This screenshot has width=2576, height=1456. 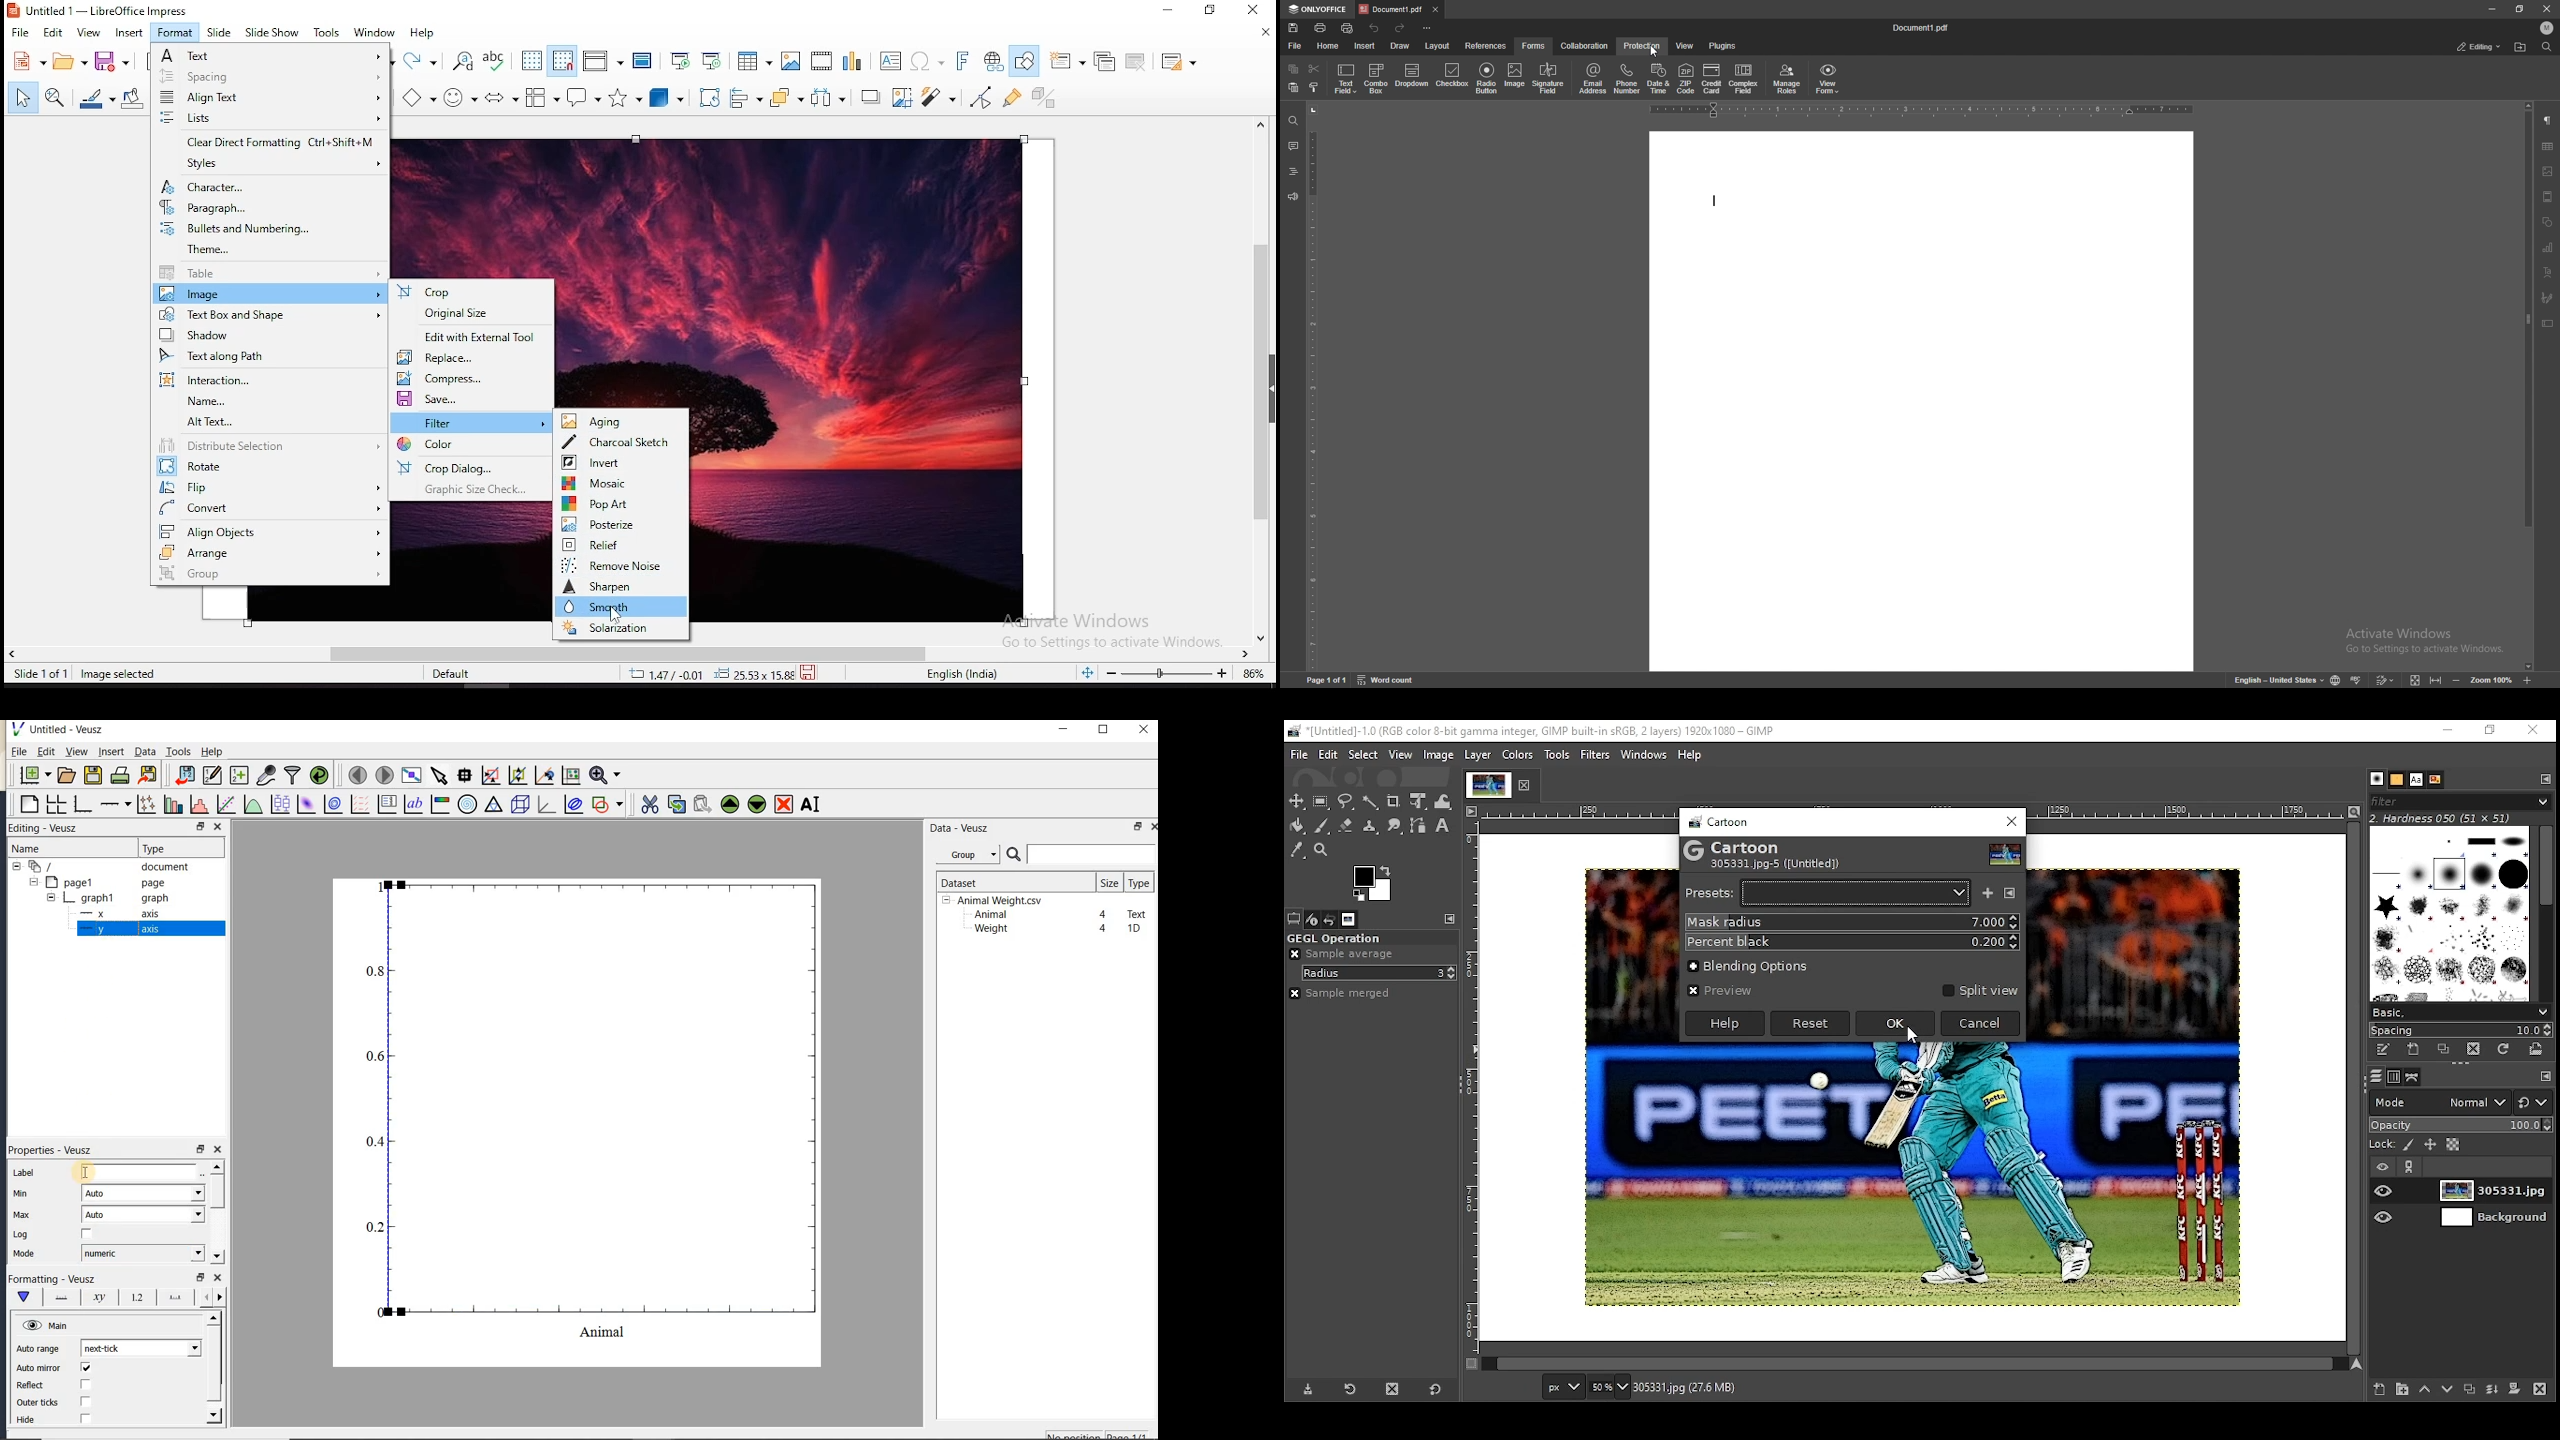 I want to click on fuzzy selection , so click(x=1370, y=802).